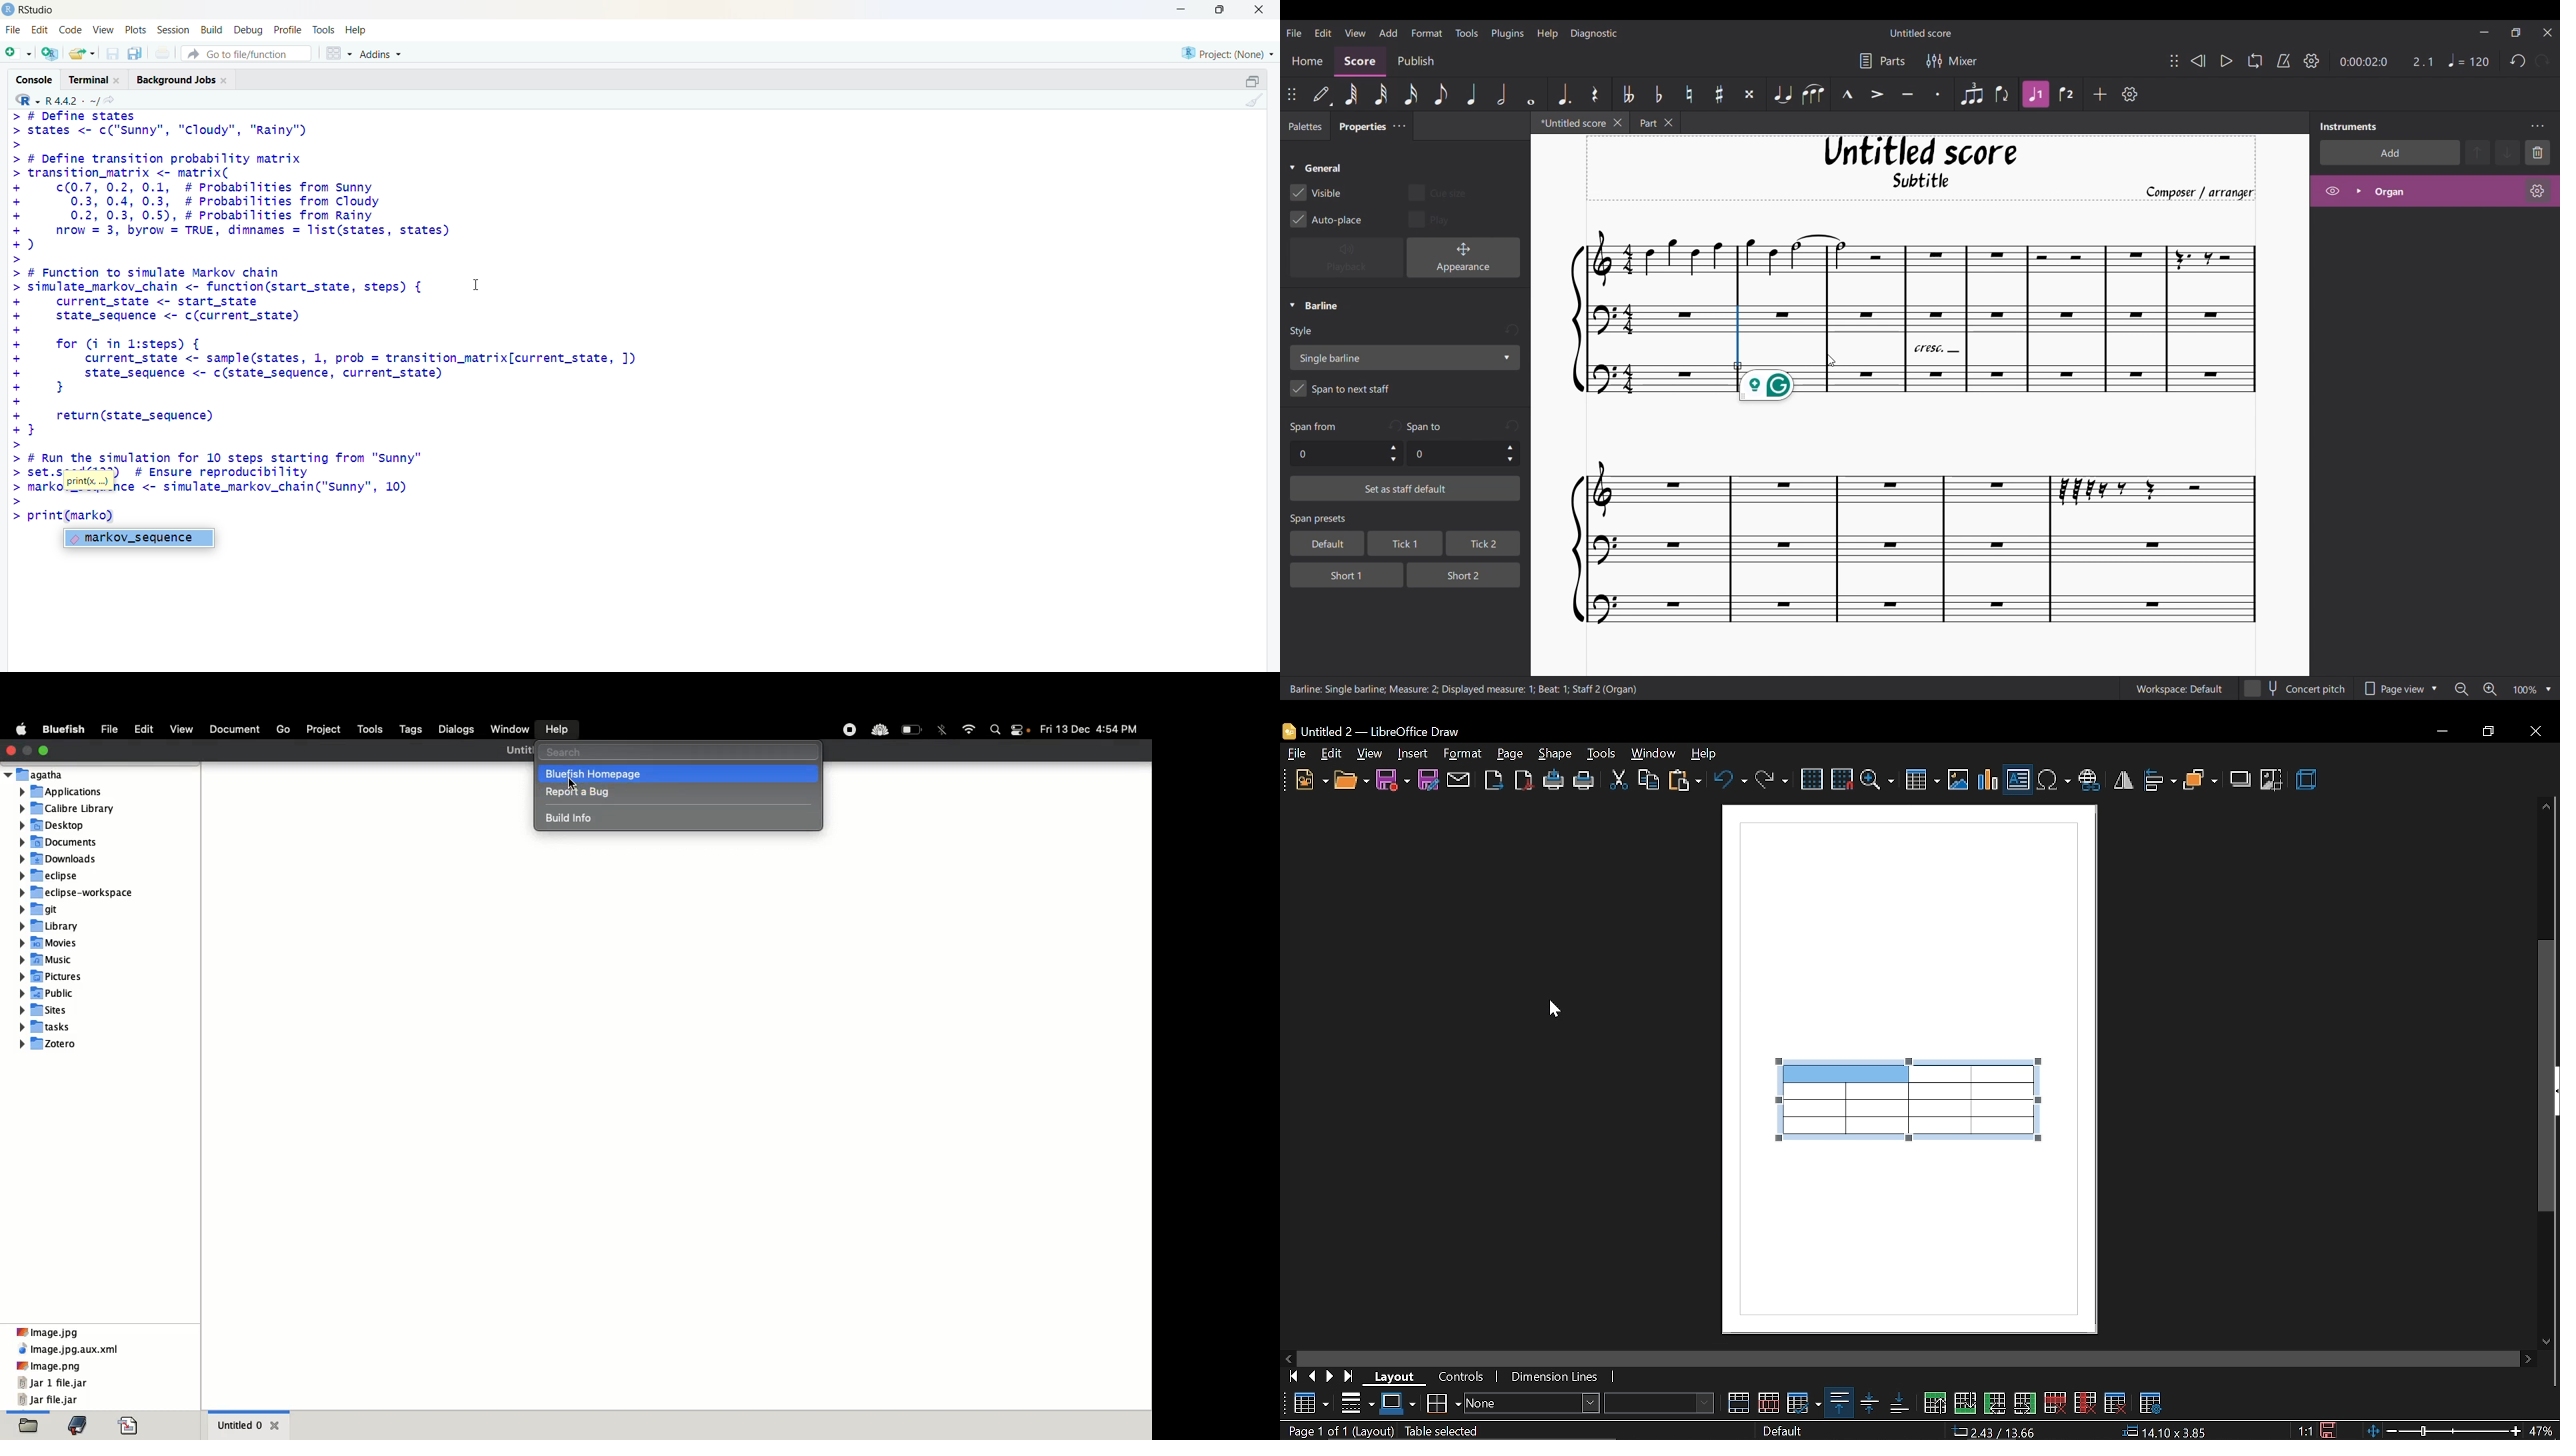 This screenshot has height=1456, width=2576. Describe the element at coordinates (1323, 32) in the screenshot. I see `Edit menu` at that location.